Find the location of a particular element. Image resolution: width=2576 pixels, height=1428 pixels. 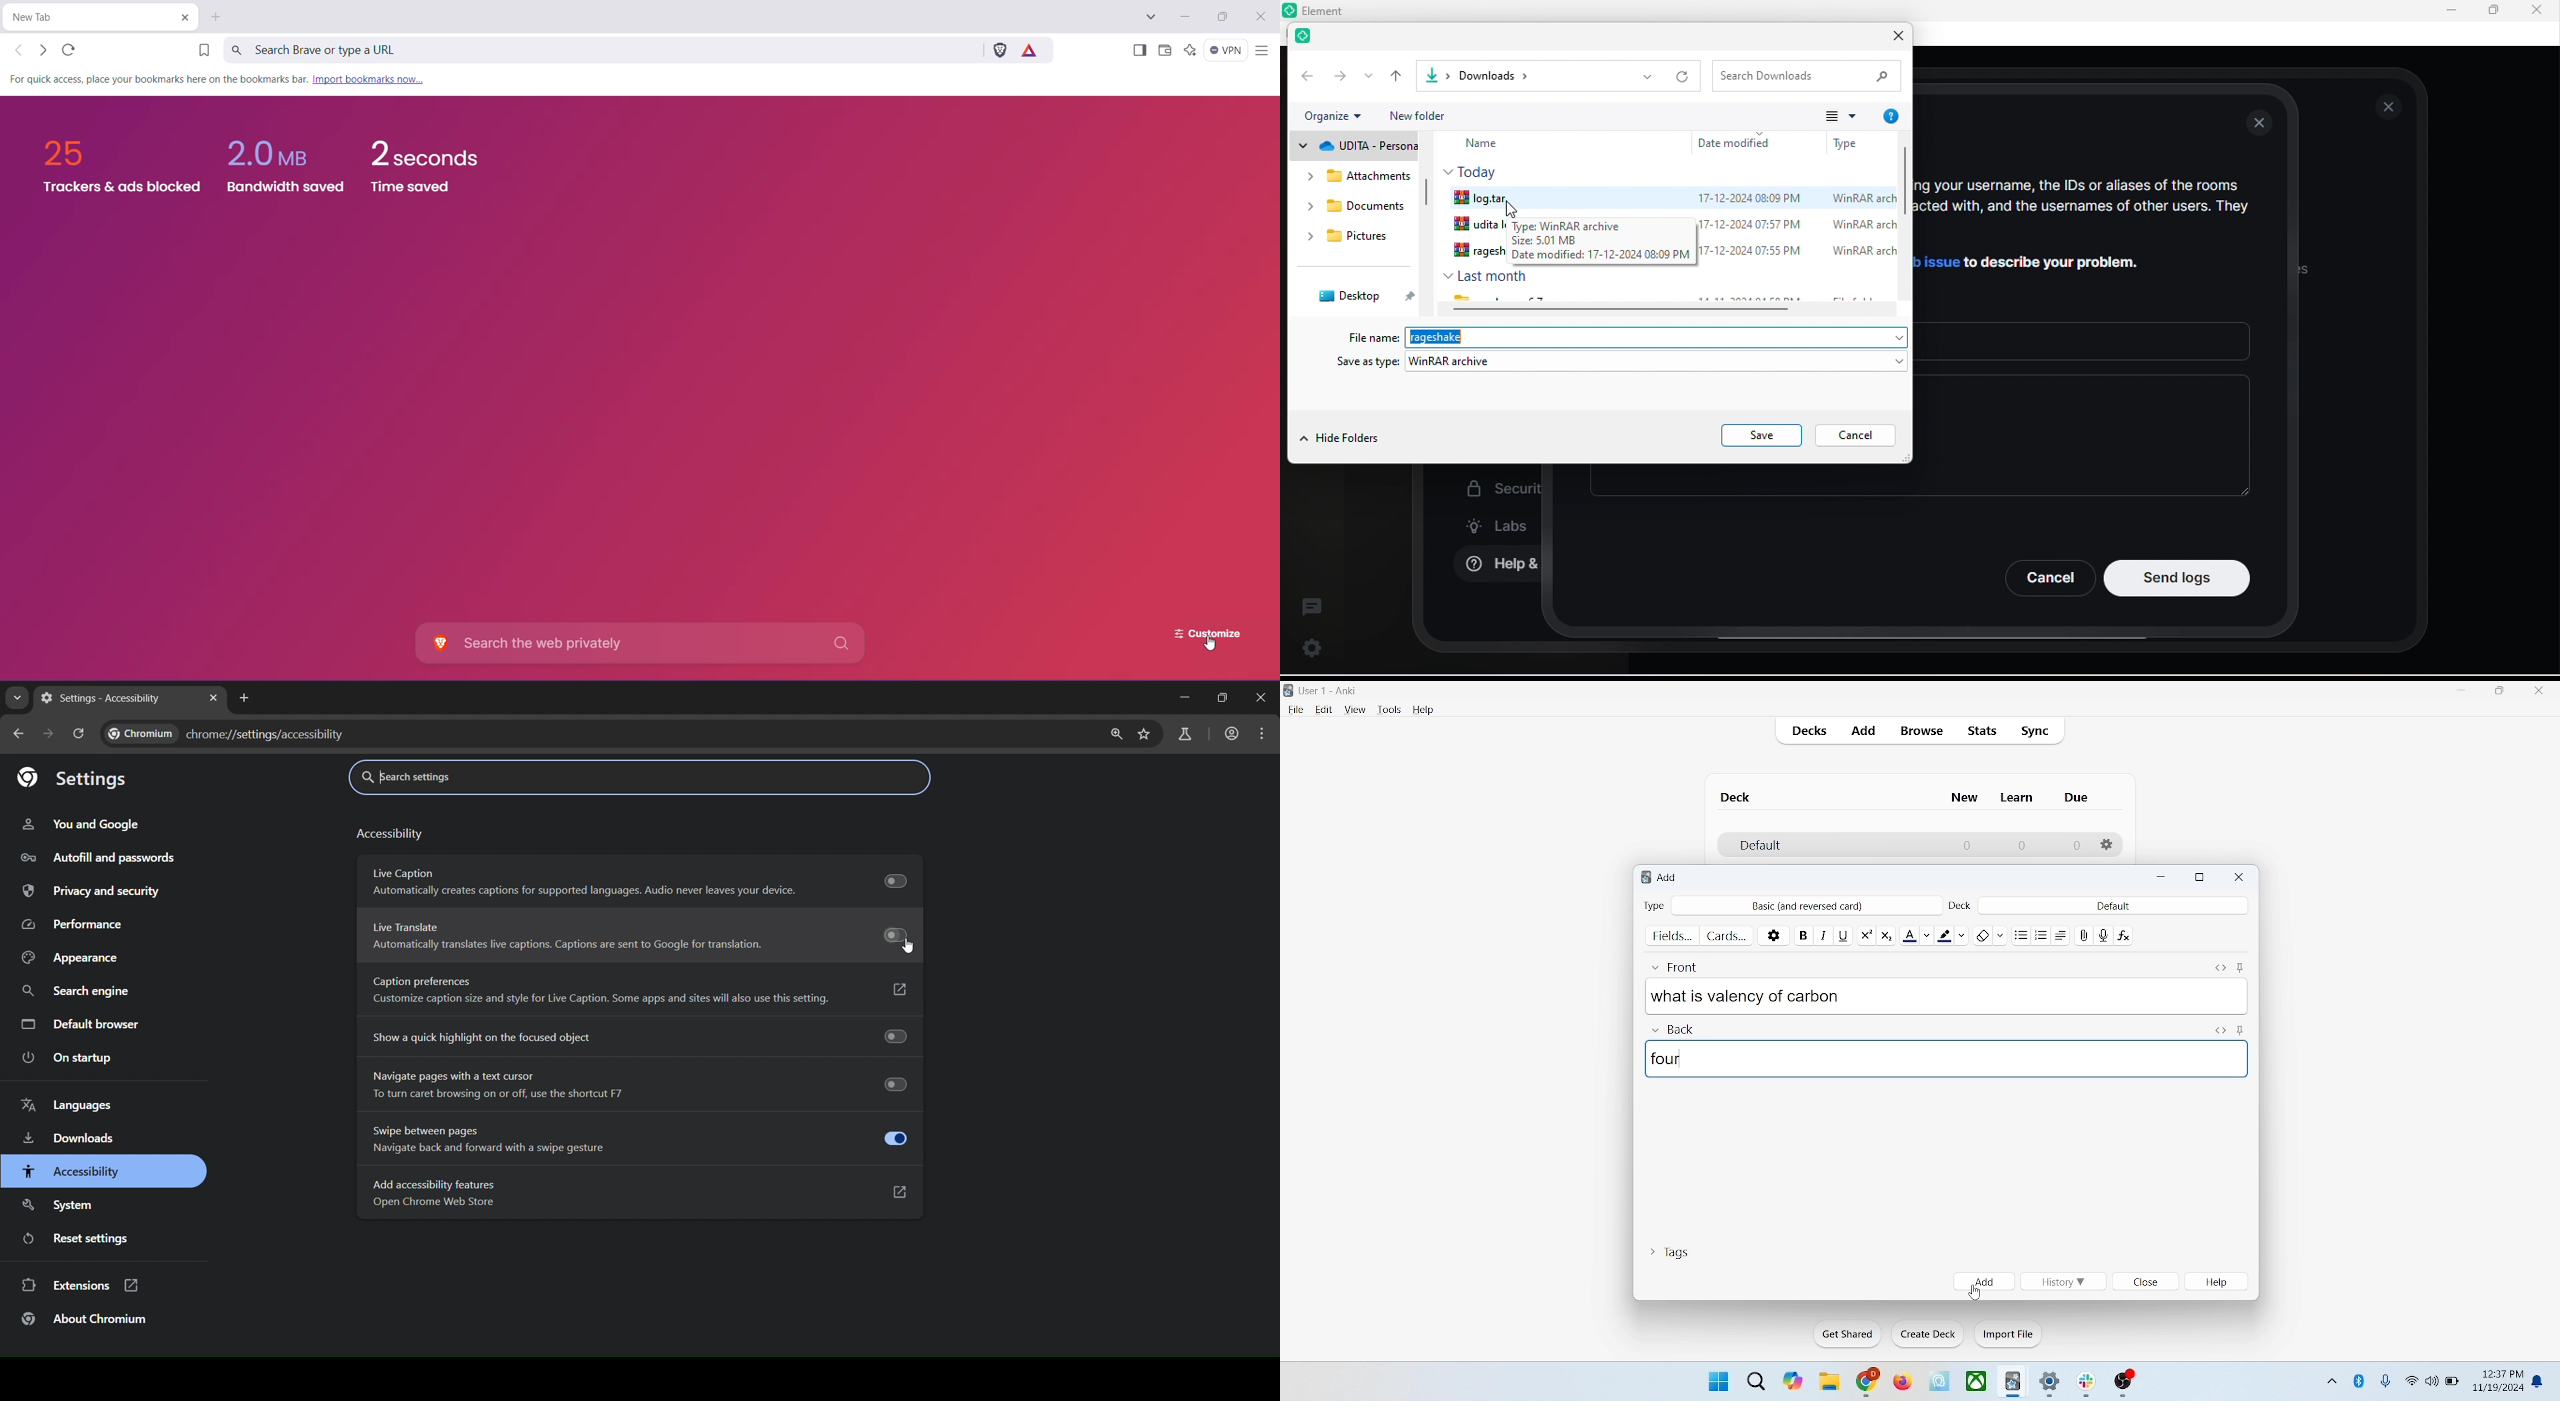

cards is located at coordinates (1727, 935).